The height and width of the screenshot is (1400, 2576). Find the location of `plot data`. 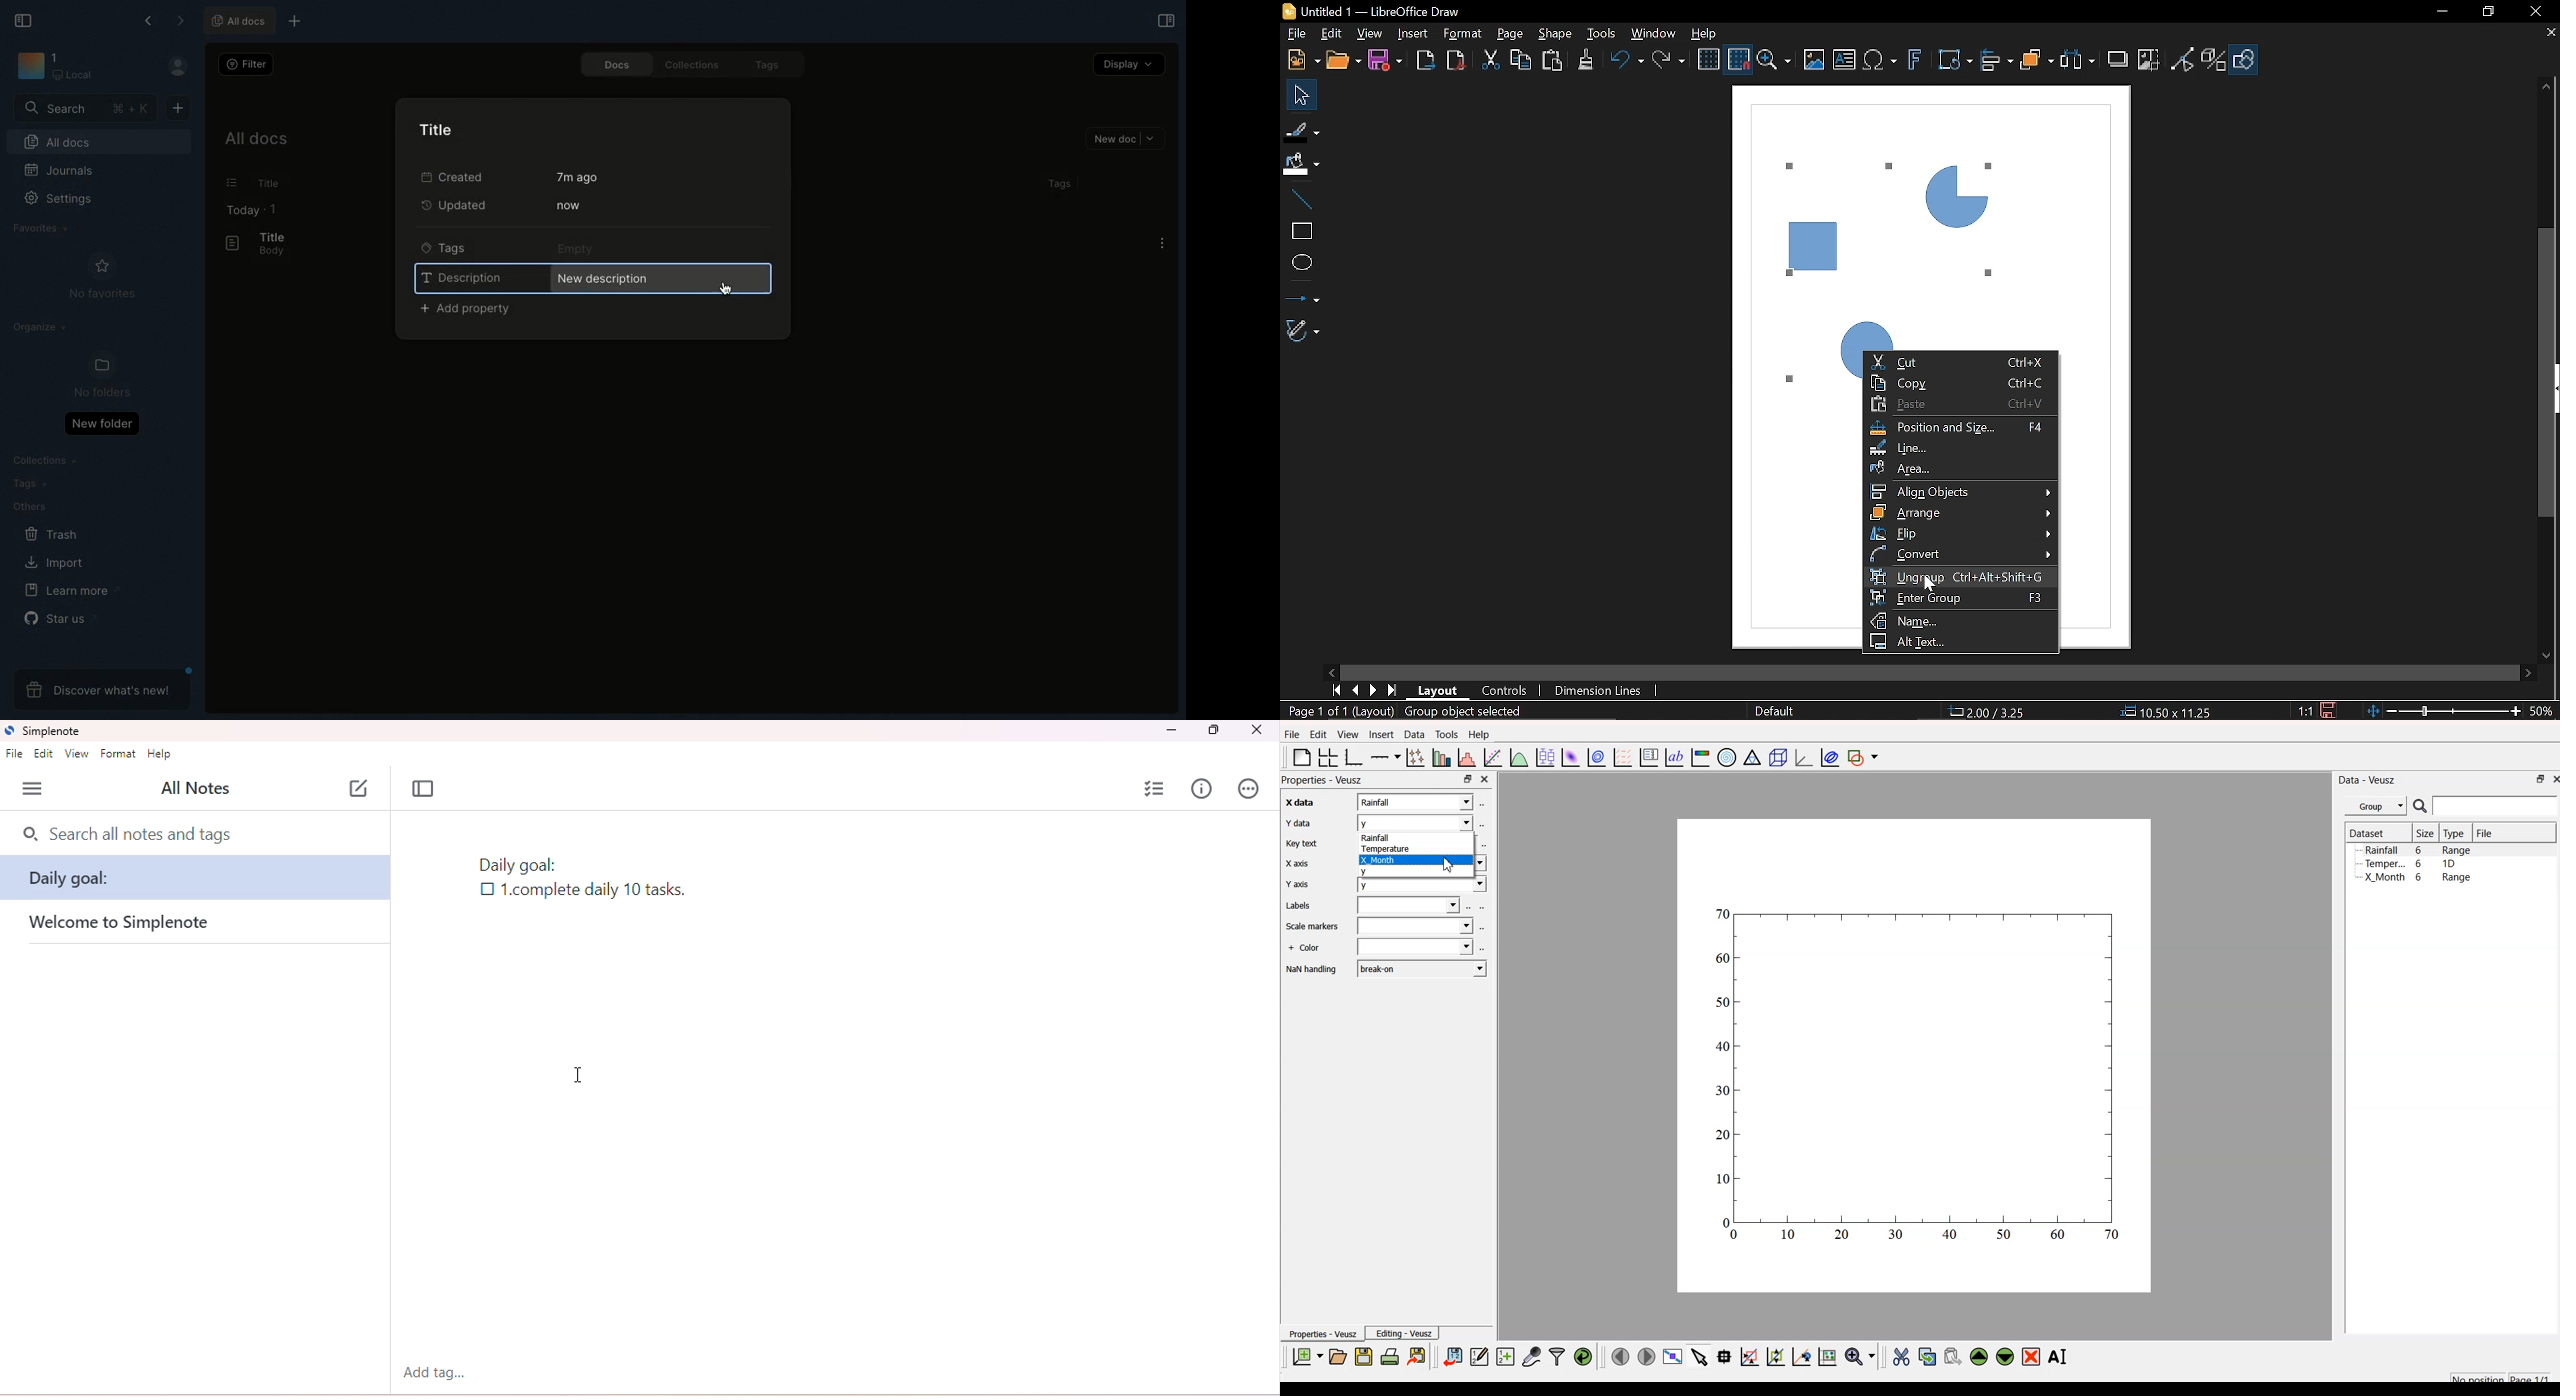

plot data is located at coordinates (1595, 757).